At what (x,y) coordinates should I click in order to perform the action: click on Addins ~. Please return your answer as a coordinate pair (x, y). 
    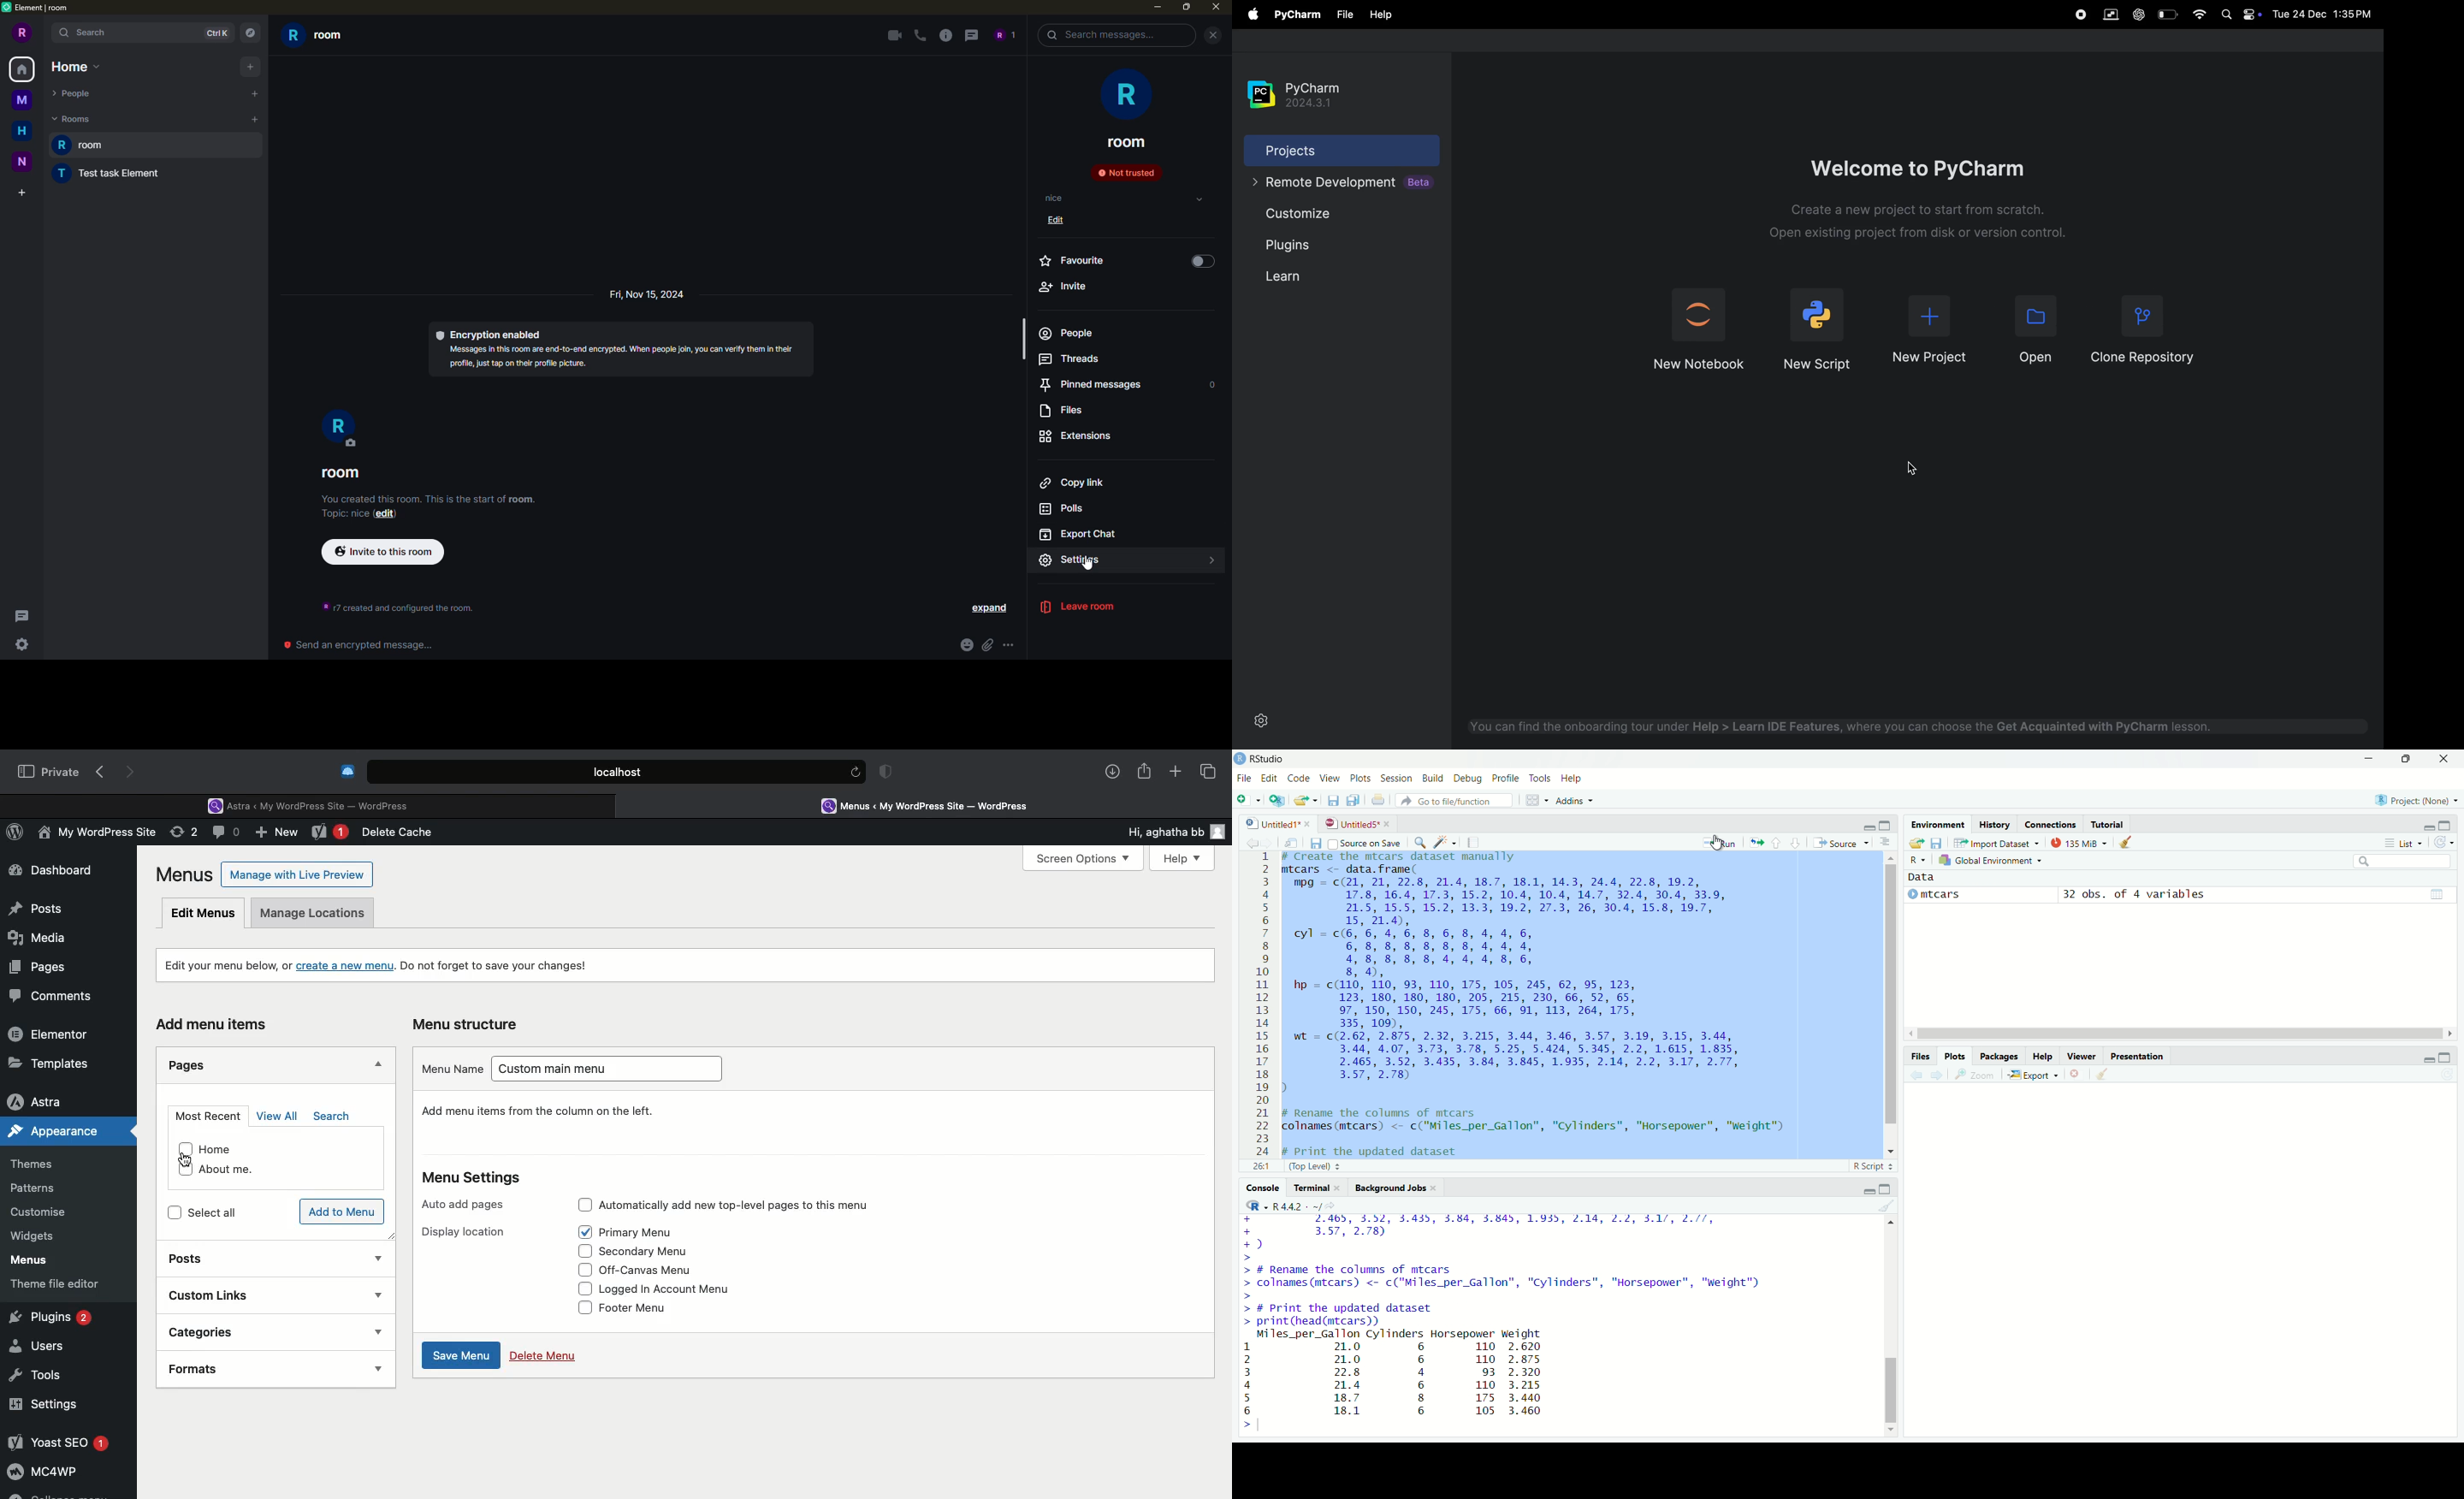
    Looking at the image, I should click on (1574, 802).